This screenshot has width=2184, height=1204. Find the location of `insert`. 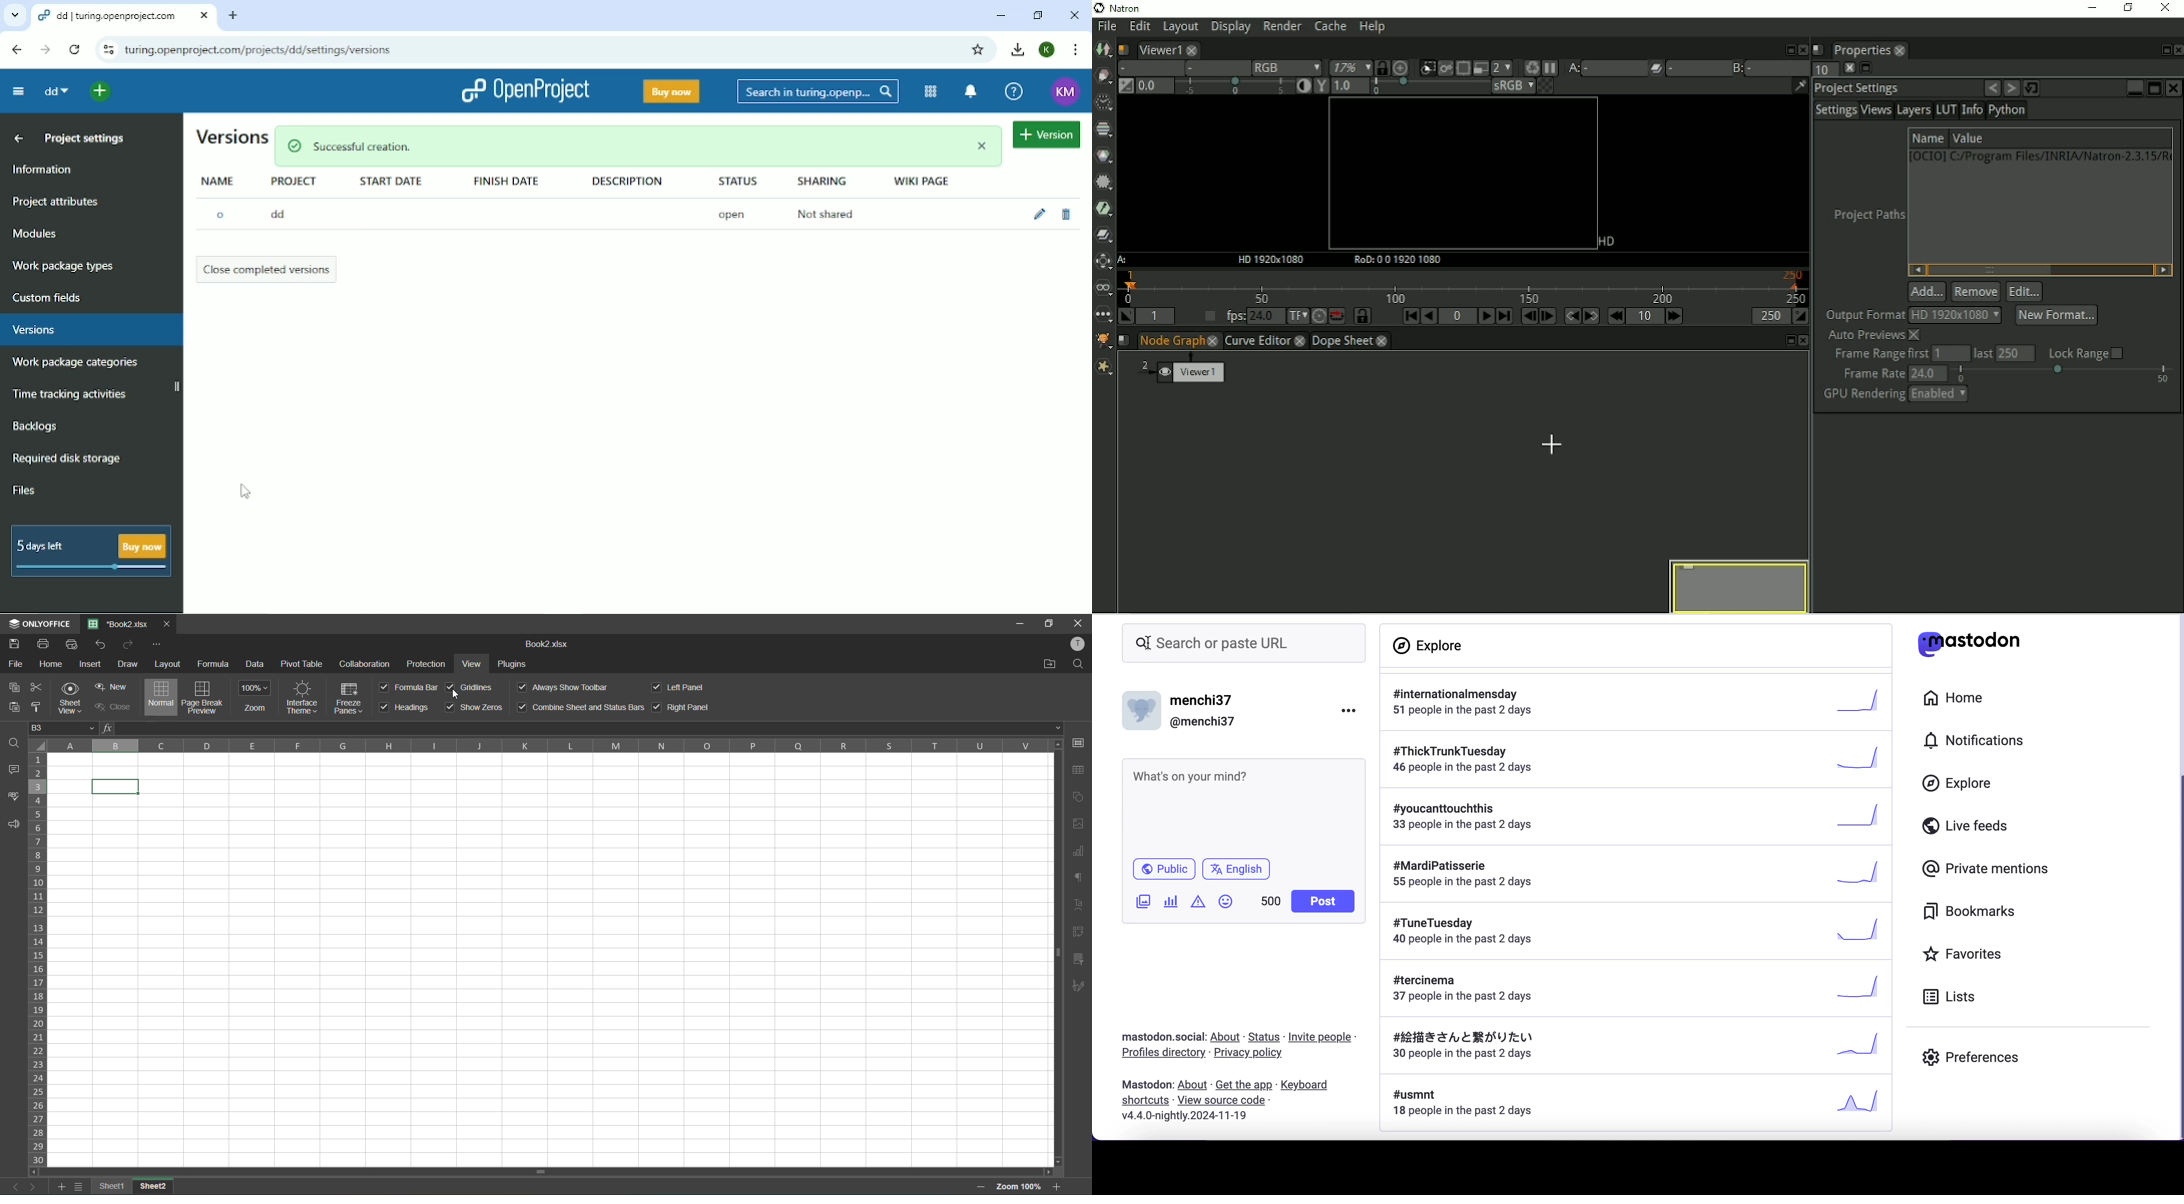

insert is located at coordinates (90, 663).